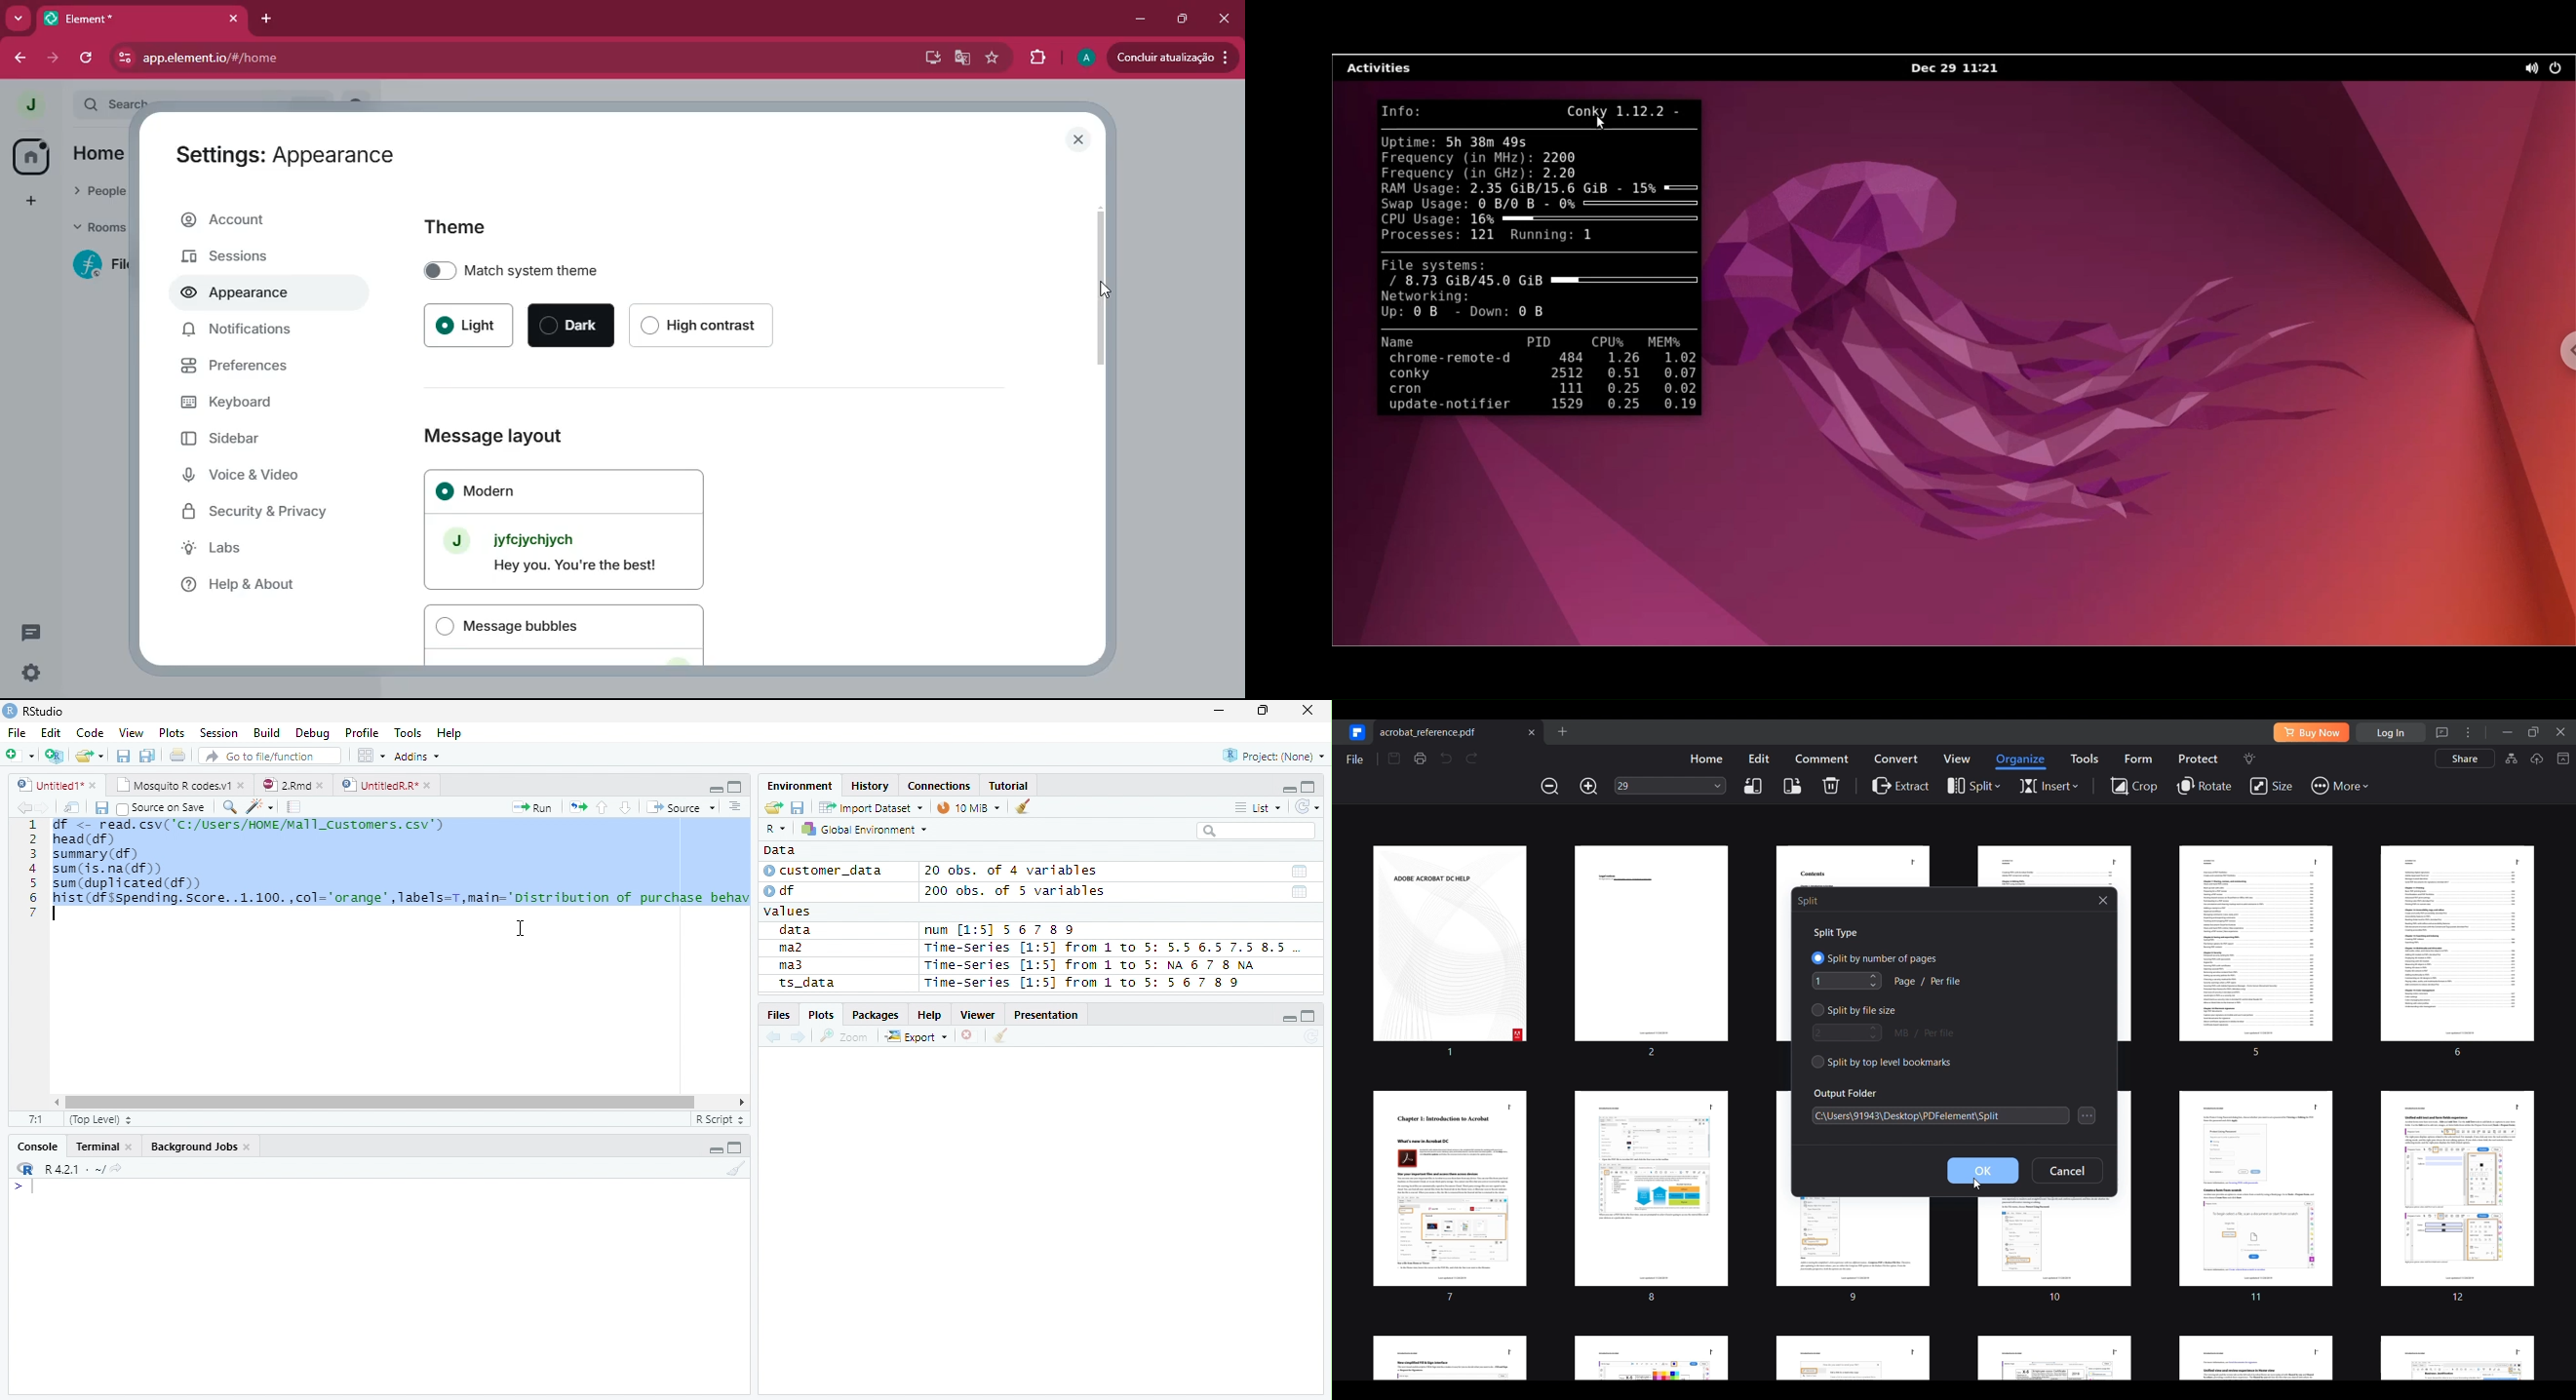 The height and width of the screenshot is (1400, 2576). Describe the element at coordinates (263, 258) in the screenshot. I see `sessions` at that location.